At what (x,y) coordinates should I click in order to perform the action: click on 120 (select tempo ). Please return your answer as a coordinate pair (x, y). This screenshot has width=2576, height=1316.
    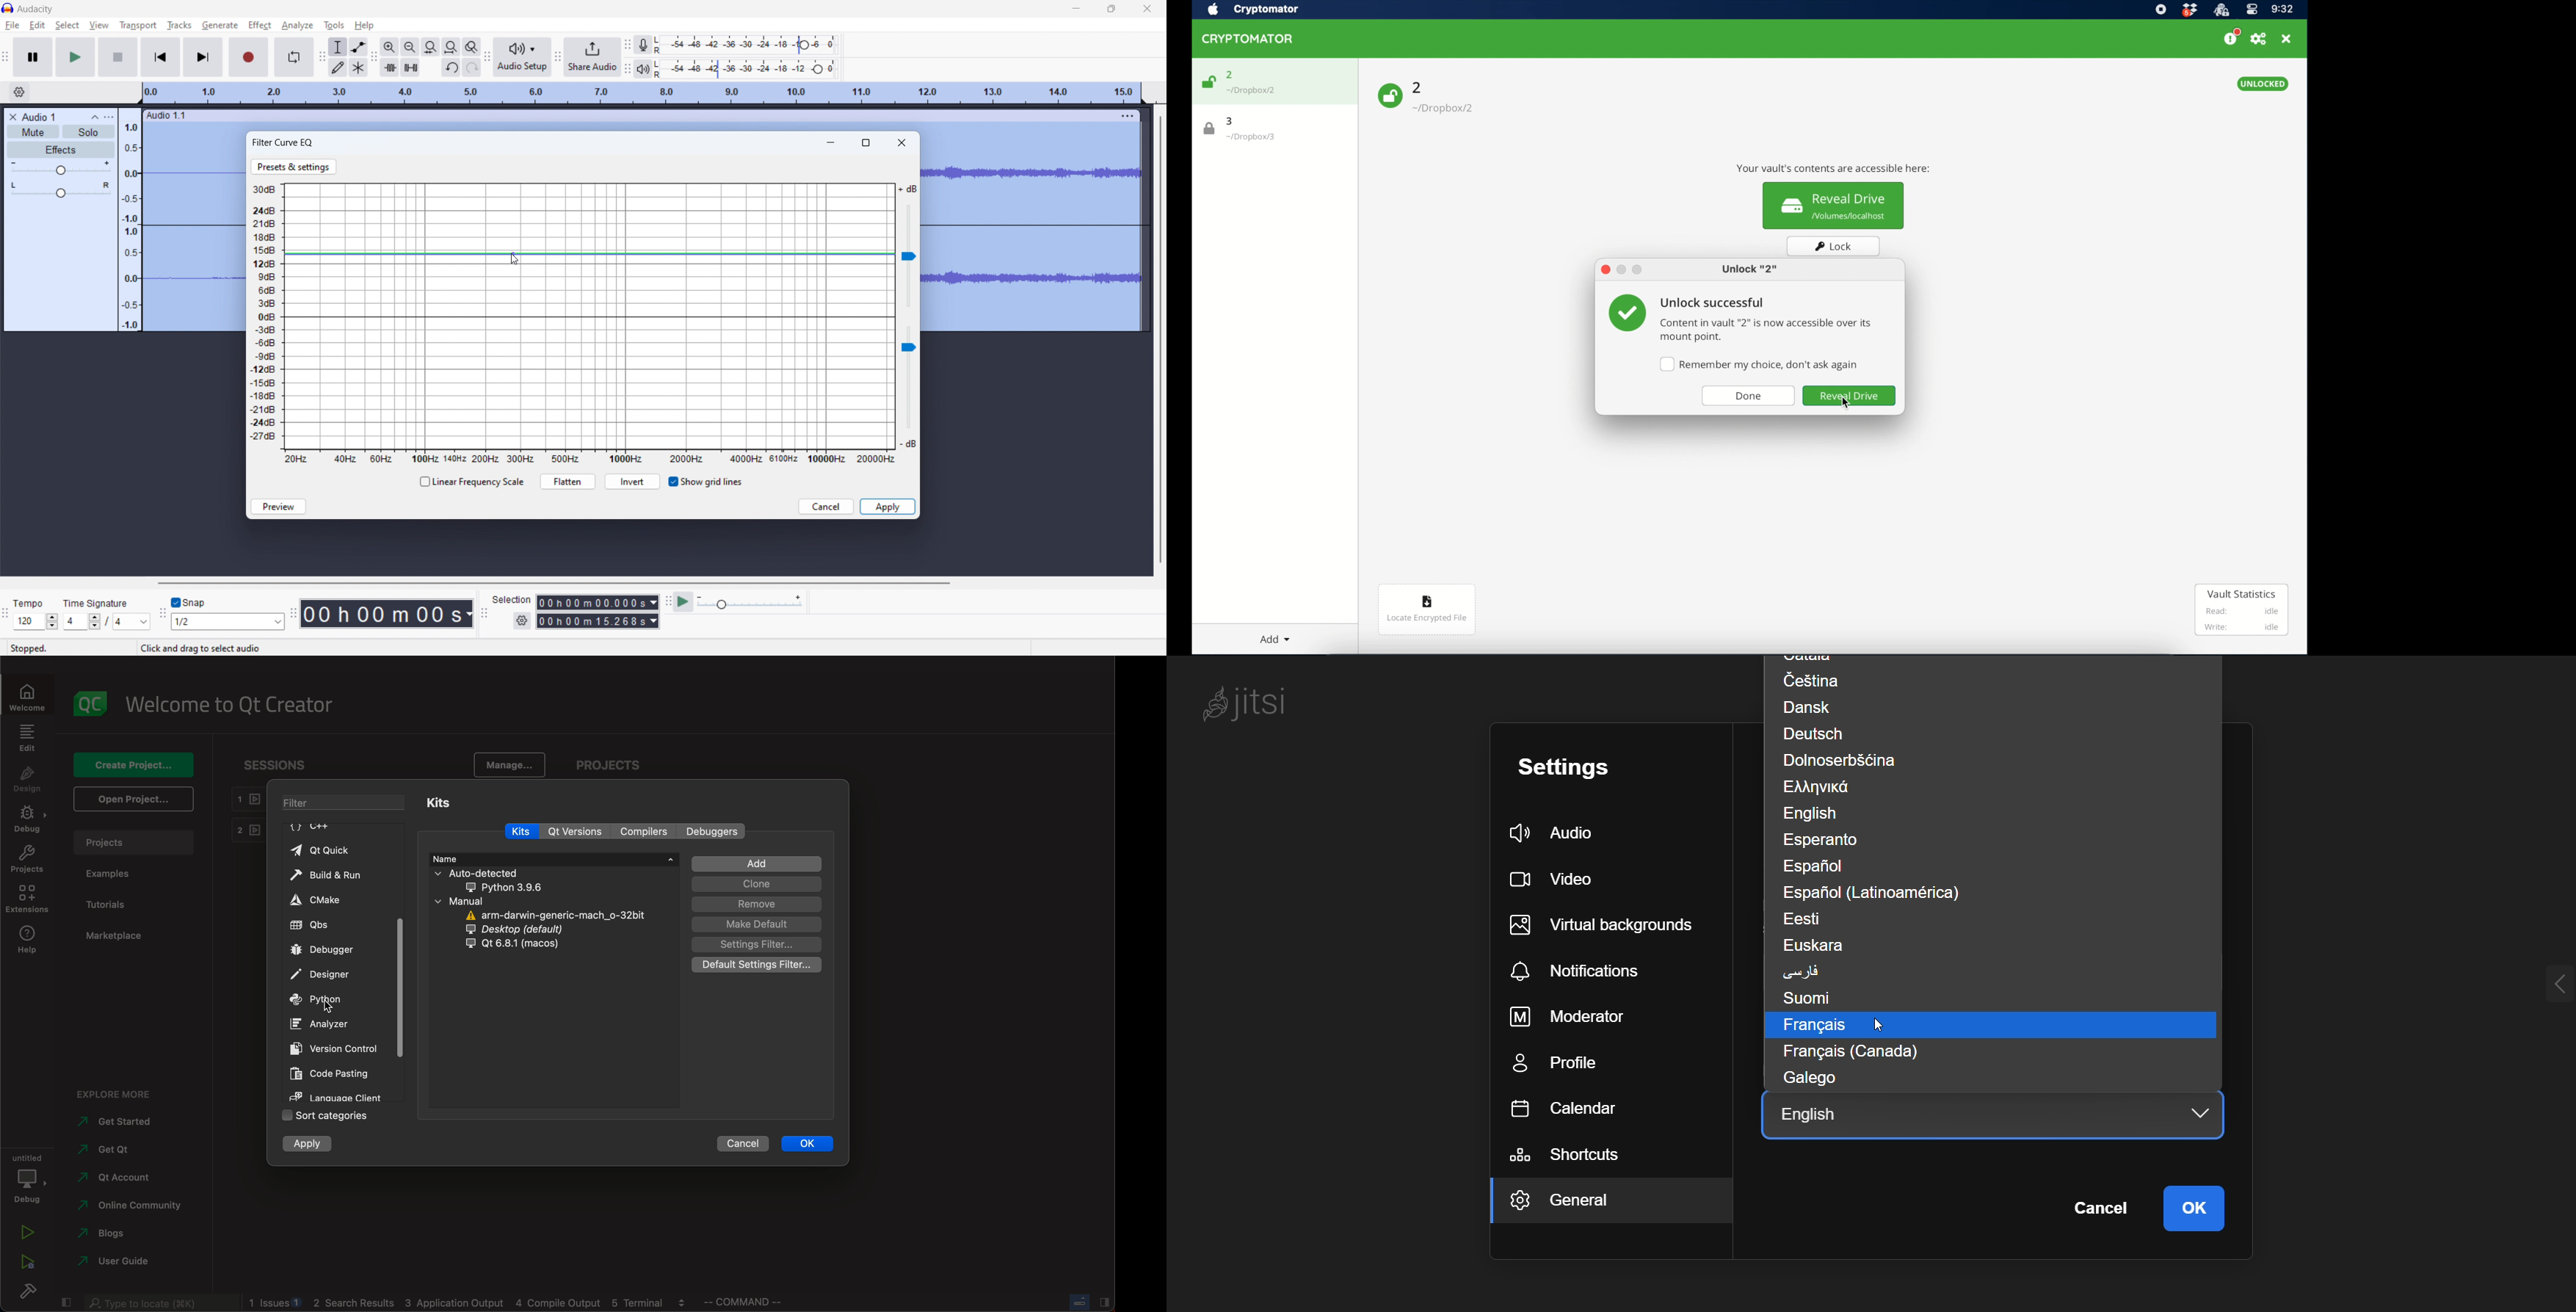
    Looking at the image, I should click on (35, 622).